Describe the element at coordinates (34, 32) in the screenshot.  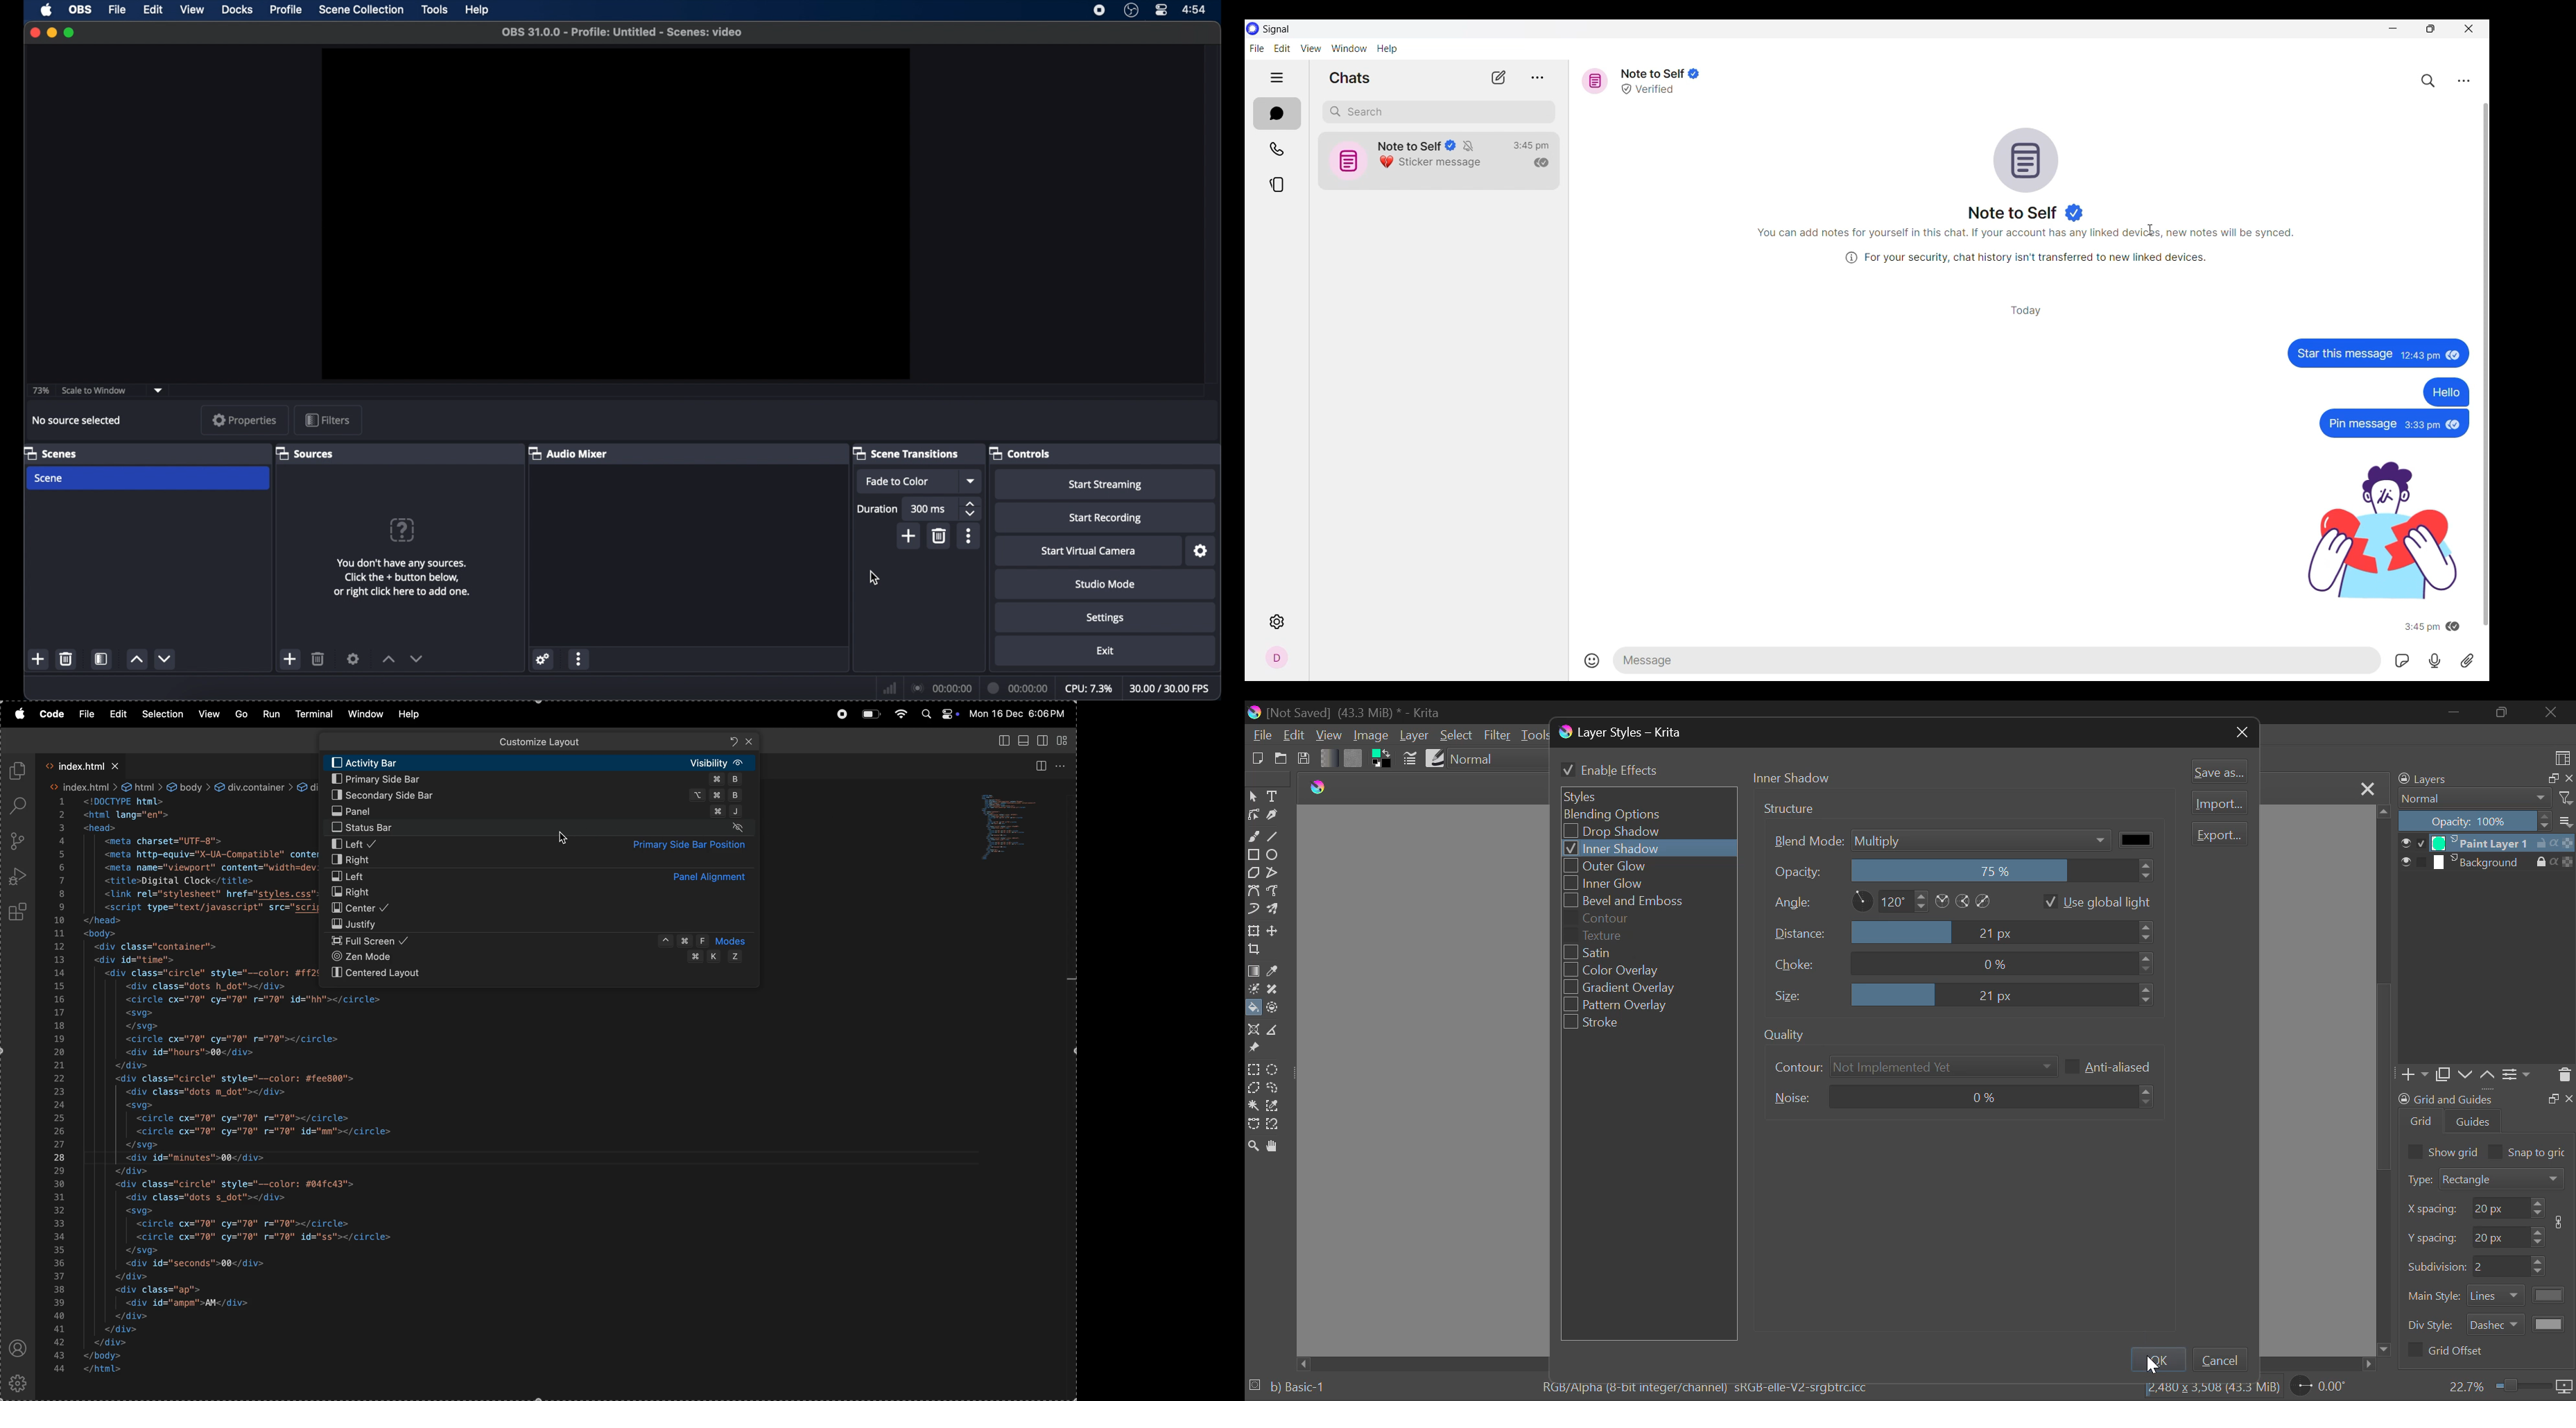
I see `close` at that location.